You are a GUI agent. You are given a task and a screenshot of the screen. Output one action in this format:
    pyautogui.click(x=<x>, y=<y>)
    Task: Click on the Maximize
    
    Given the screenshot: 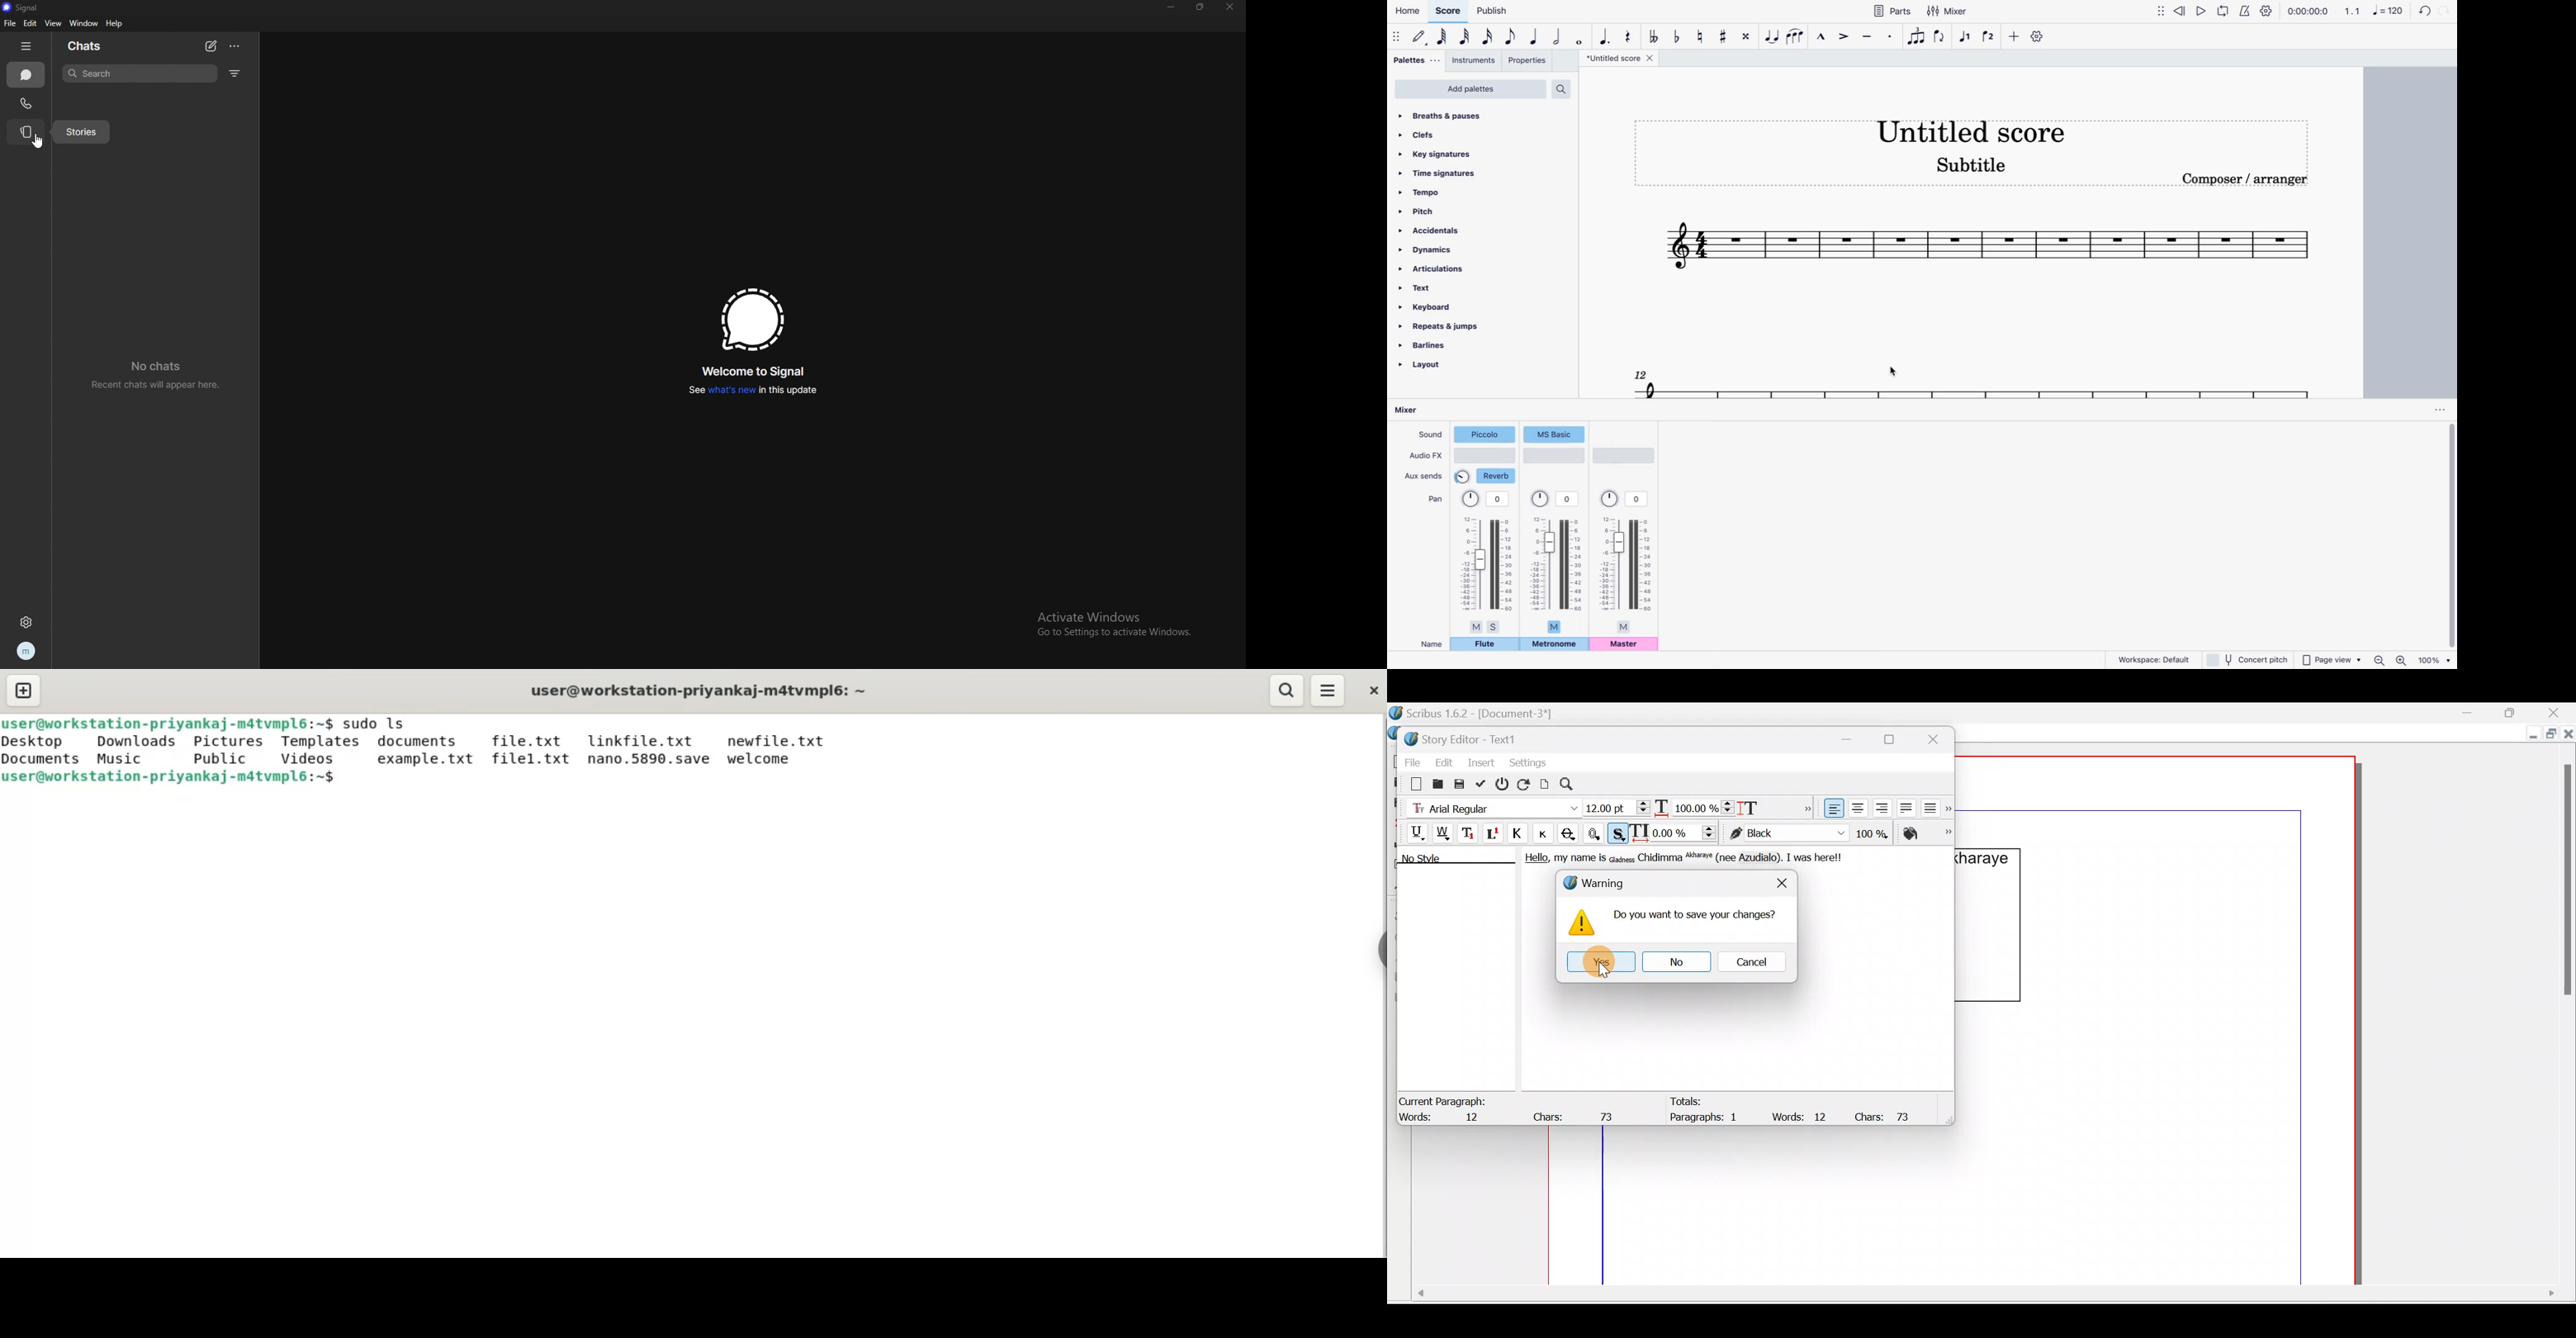 What is the action you would take?
    pyautogui.click(x=1897, y=739)
    